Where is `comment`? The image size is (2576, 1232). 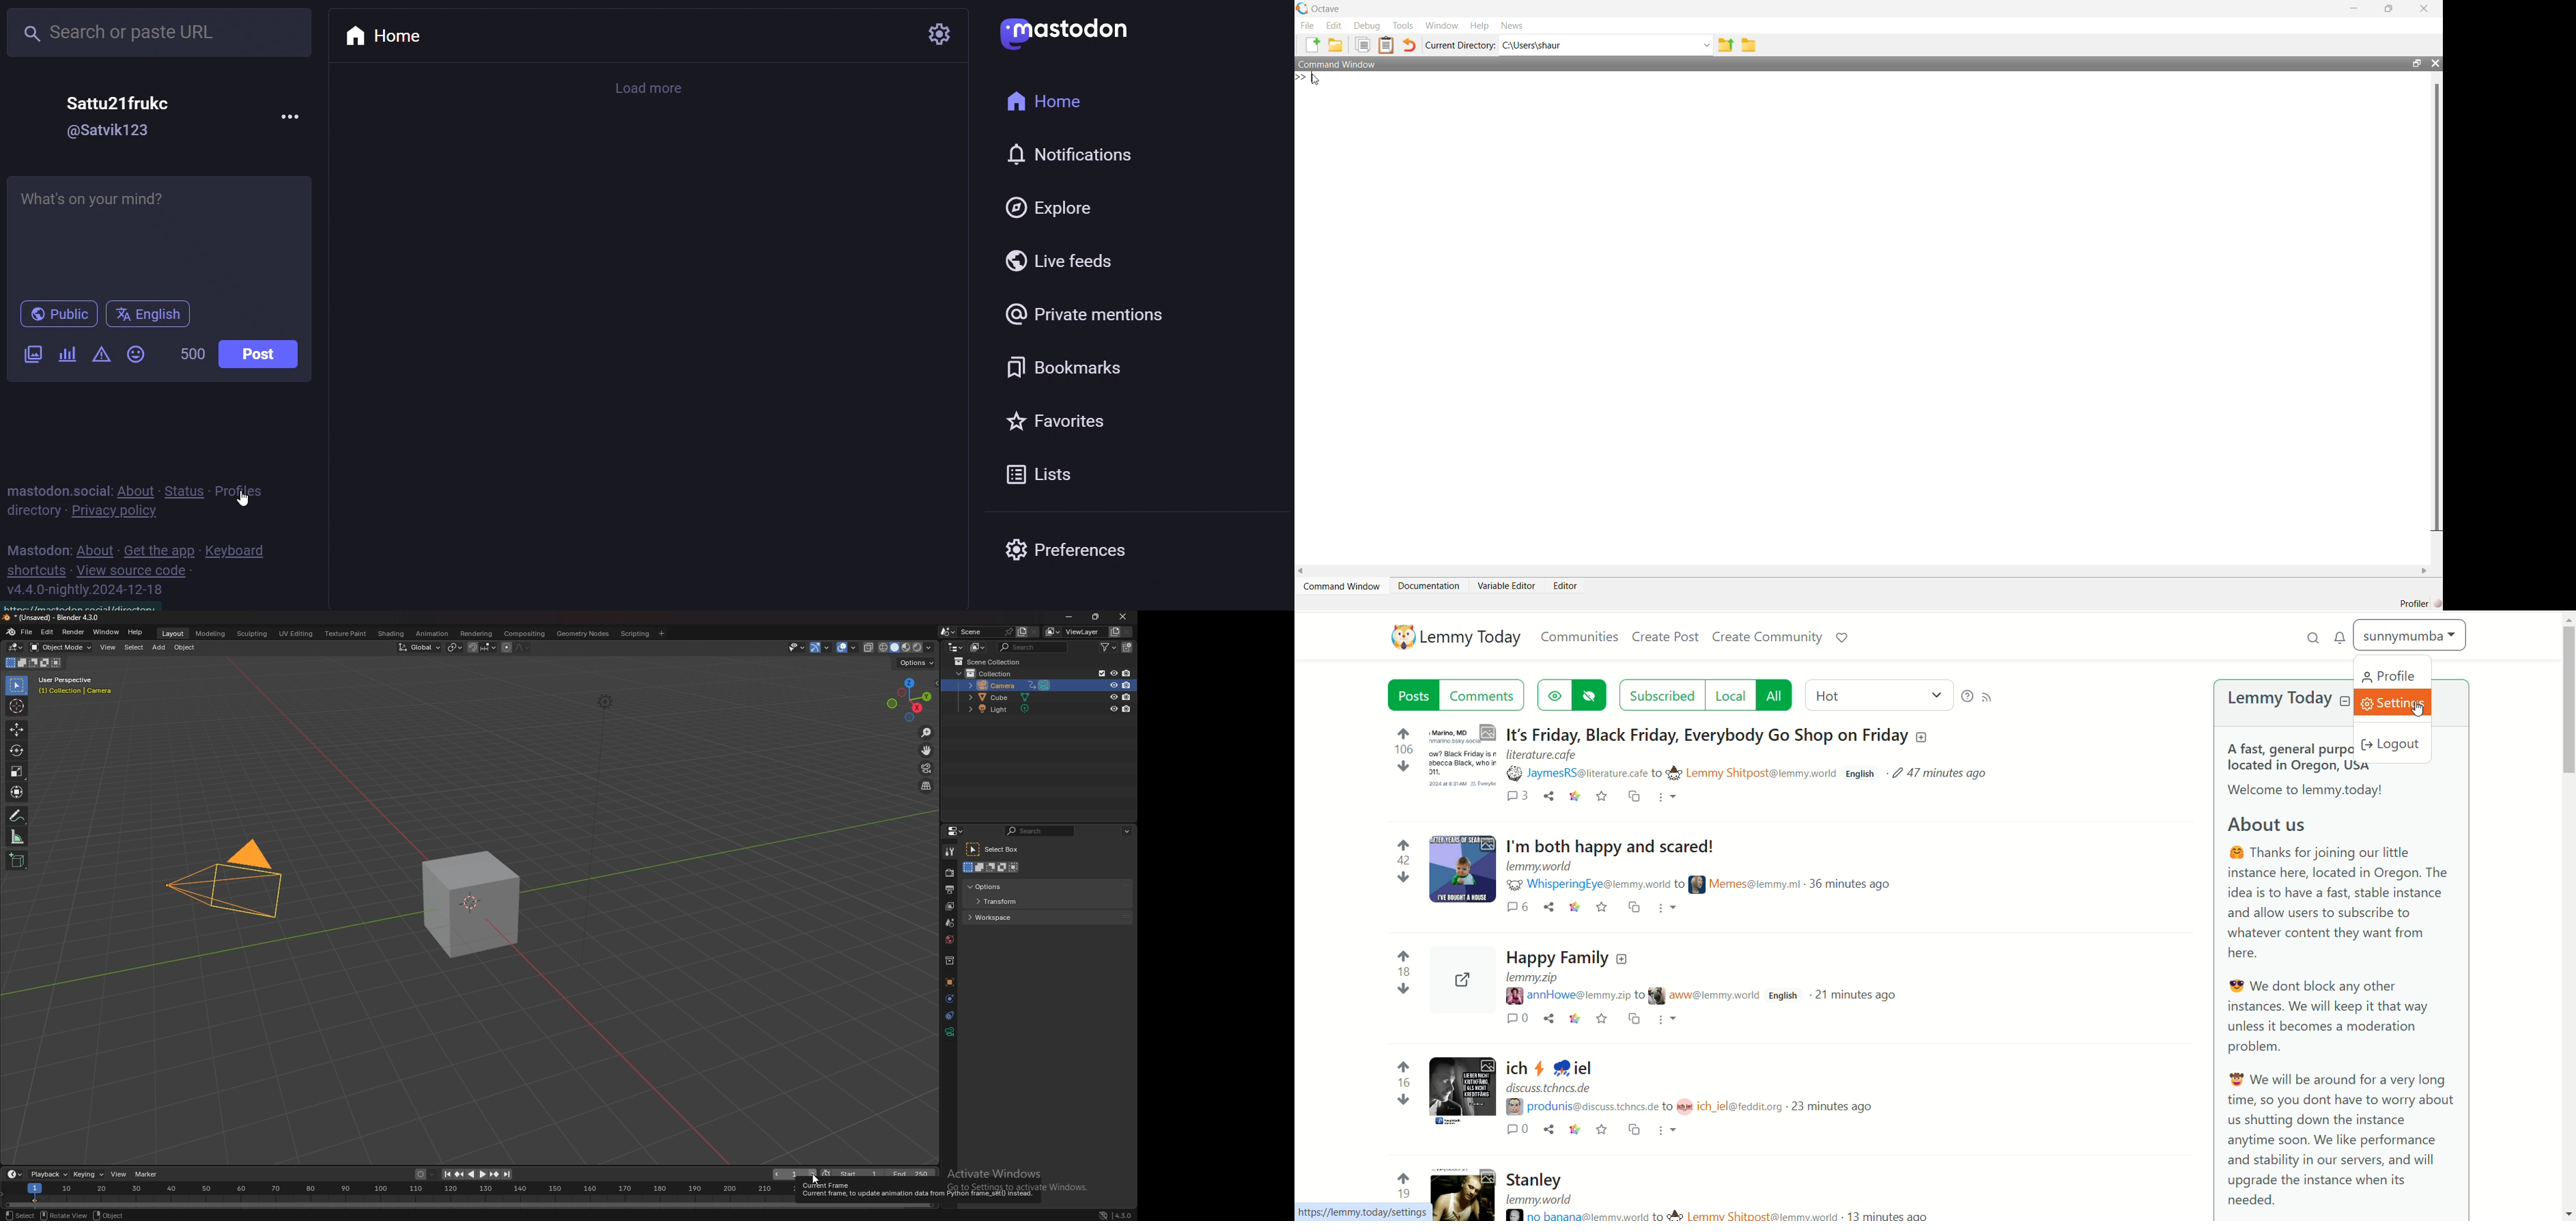 comment is located at coordinates (1485, 695).